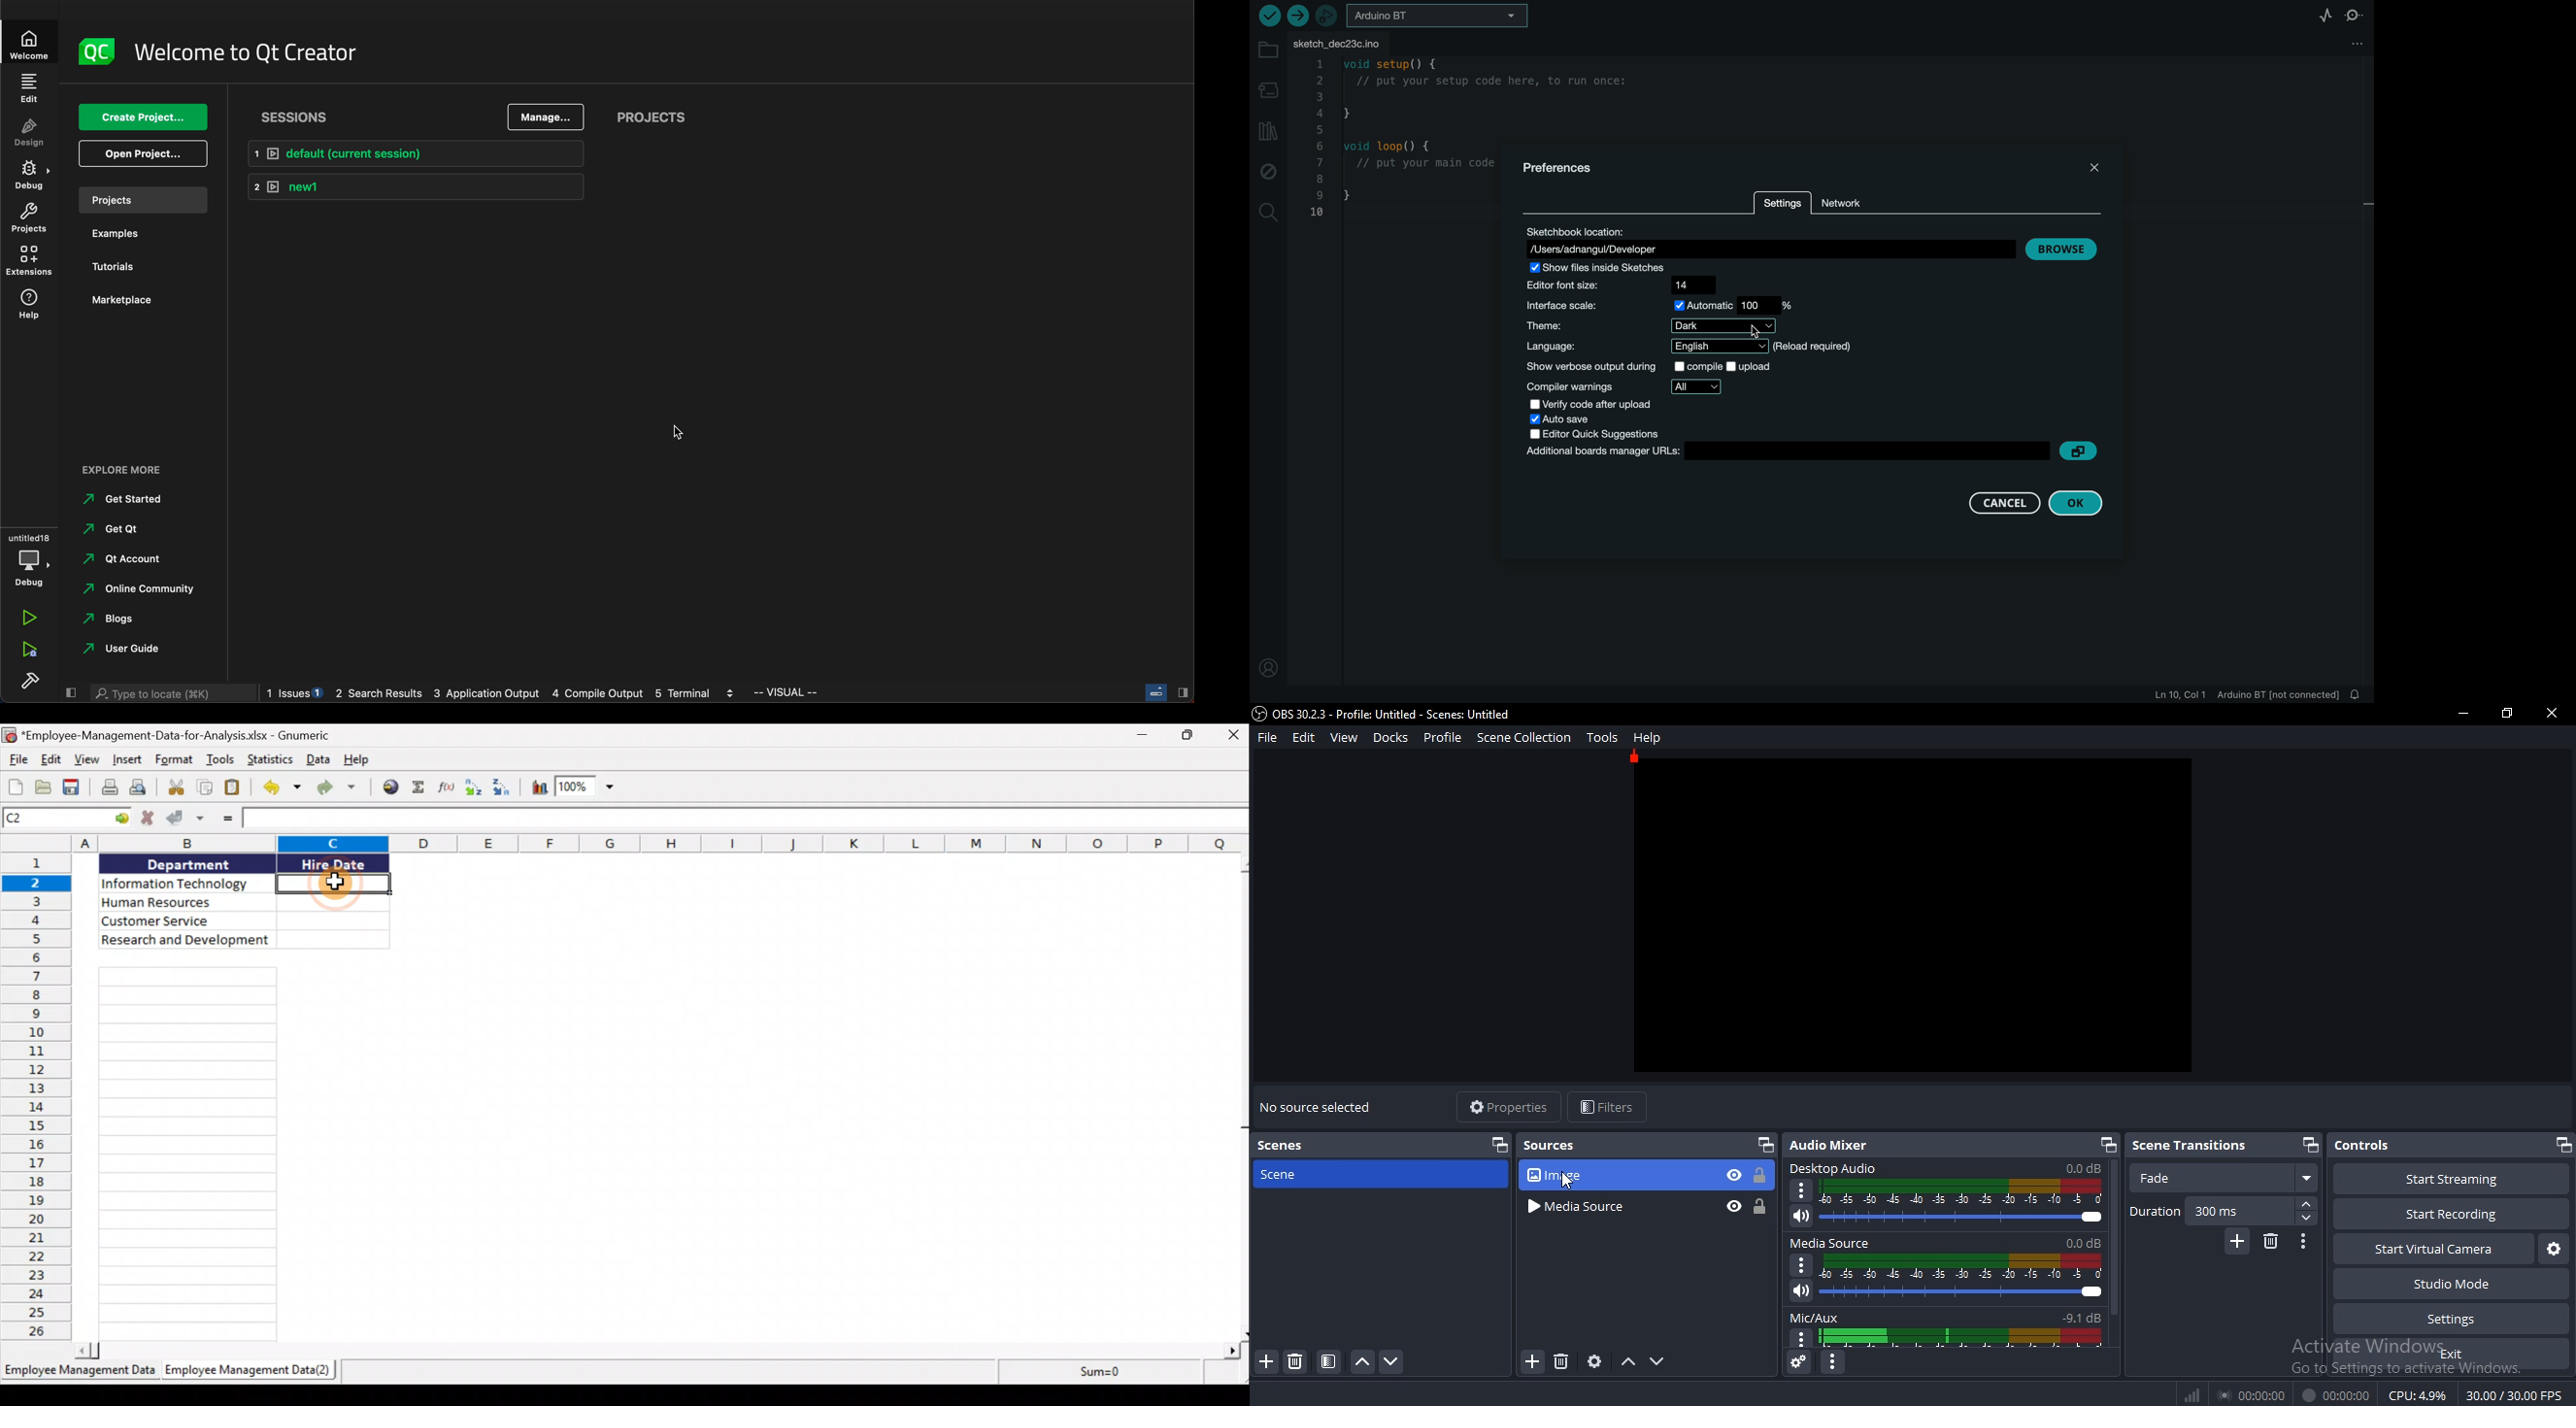 This screenshot has width=2576, height=1428. Describe the element at coordinates (1303, 737) in the screenshot. I see `edit` at that location.